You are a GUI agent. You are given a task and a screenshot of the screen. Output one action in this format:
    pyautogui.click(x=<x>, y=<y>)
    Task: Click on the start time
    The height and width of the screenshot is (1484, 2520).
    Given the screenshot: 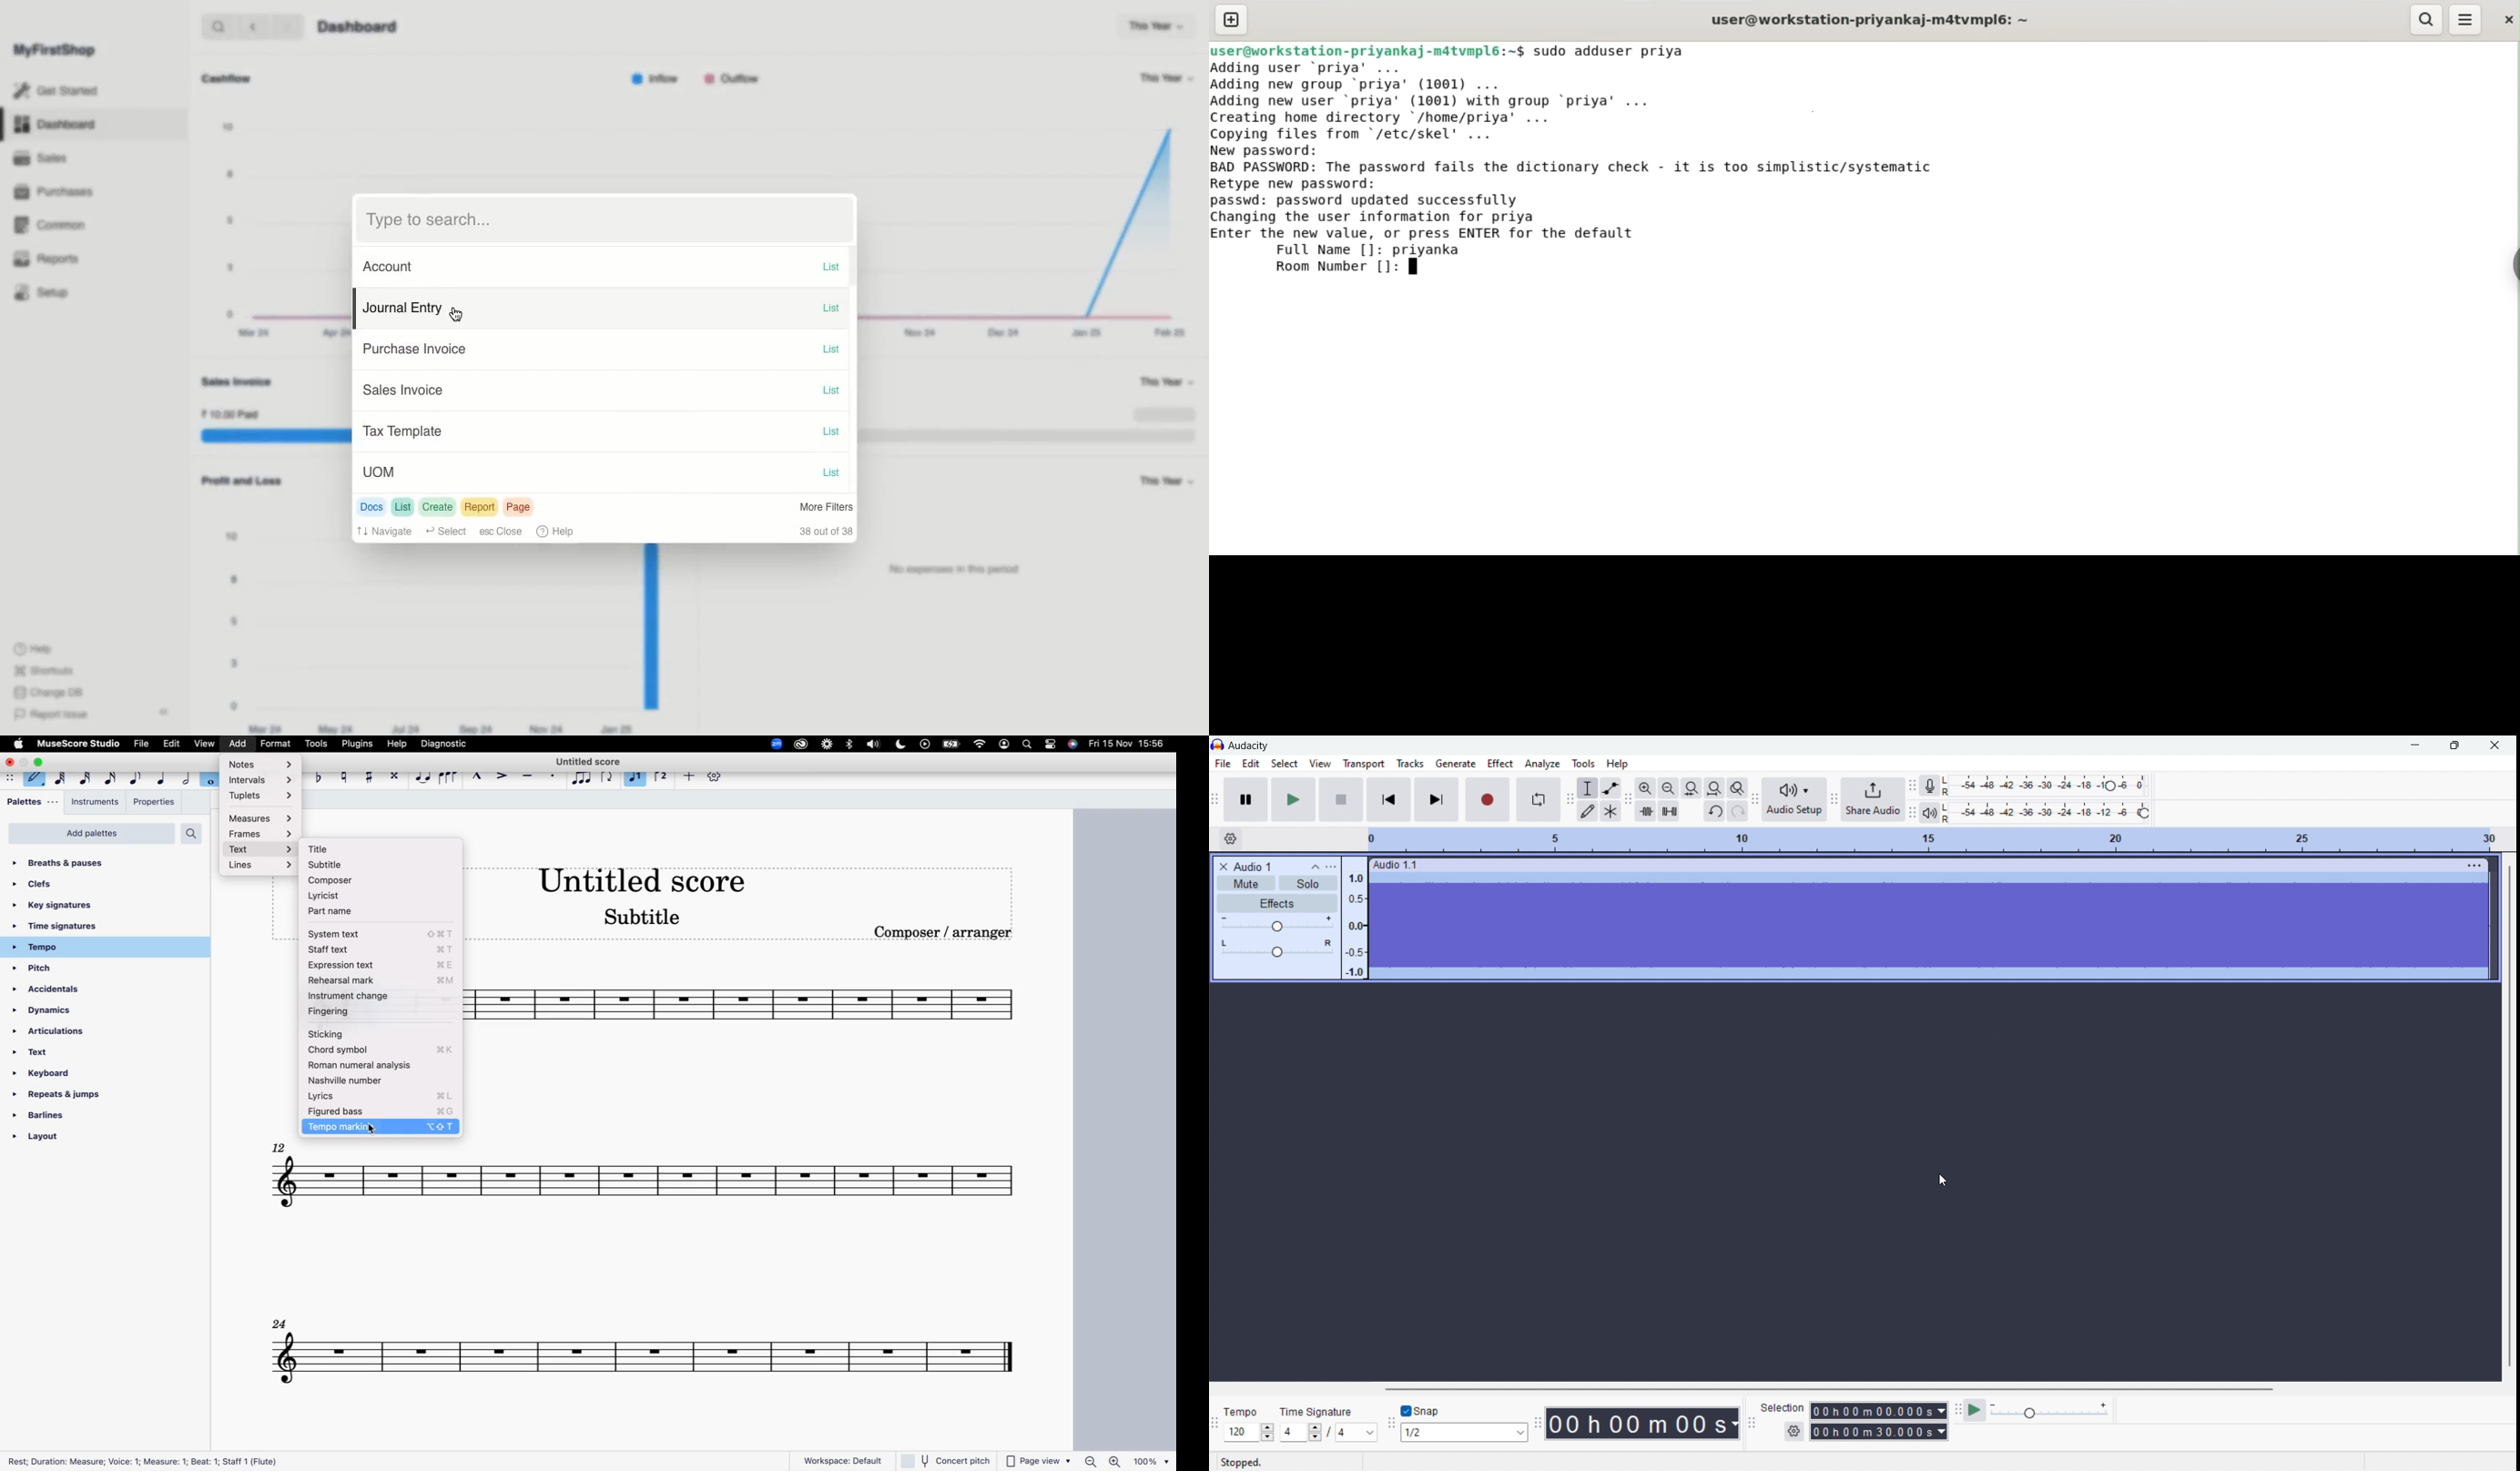 What is the action you would take?
    pyautogui.click(x=1879, y=1410)
    